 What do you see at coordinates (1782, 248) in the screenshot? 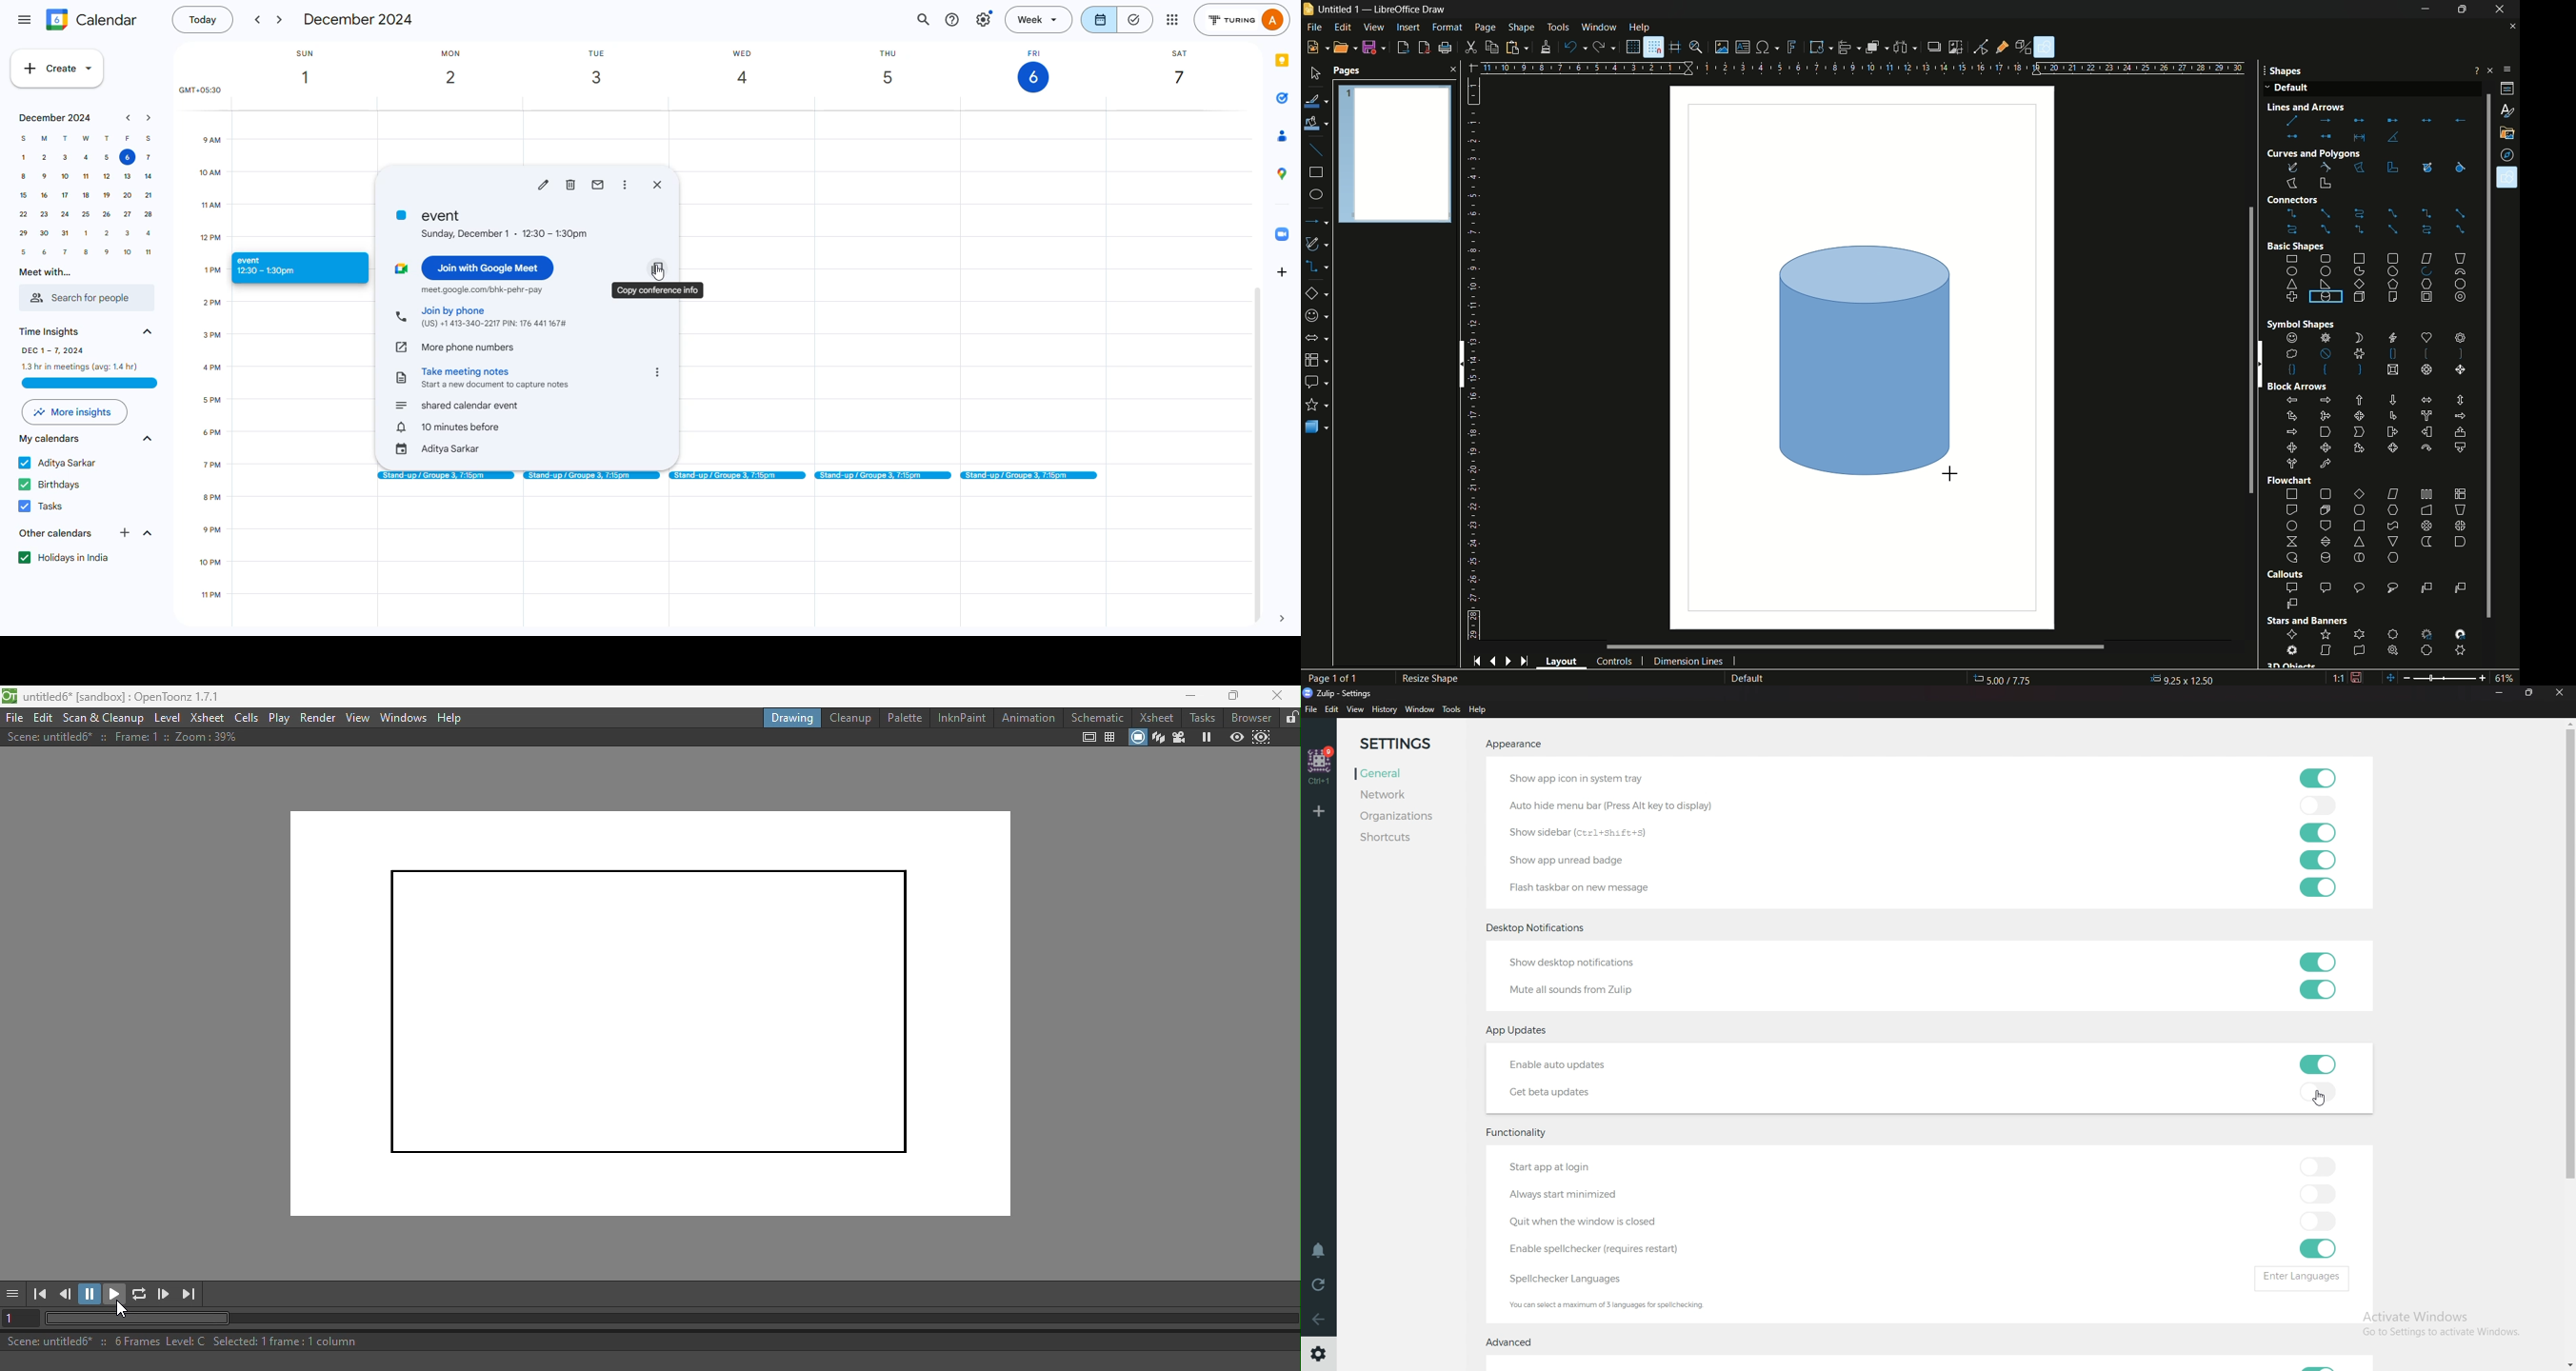
I see `cursor` at bounding box center [1782, 248].